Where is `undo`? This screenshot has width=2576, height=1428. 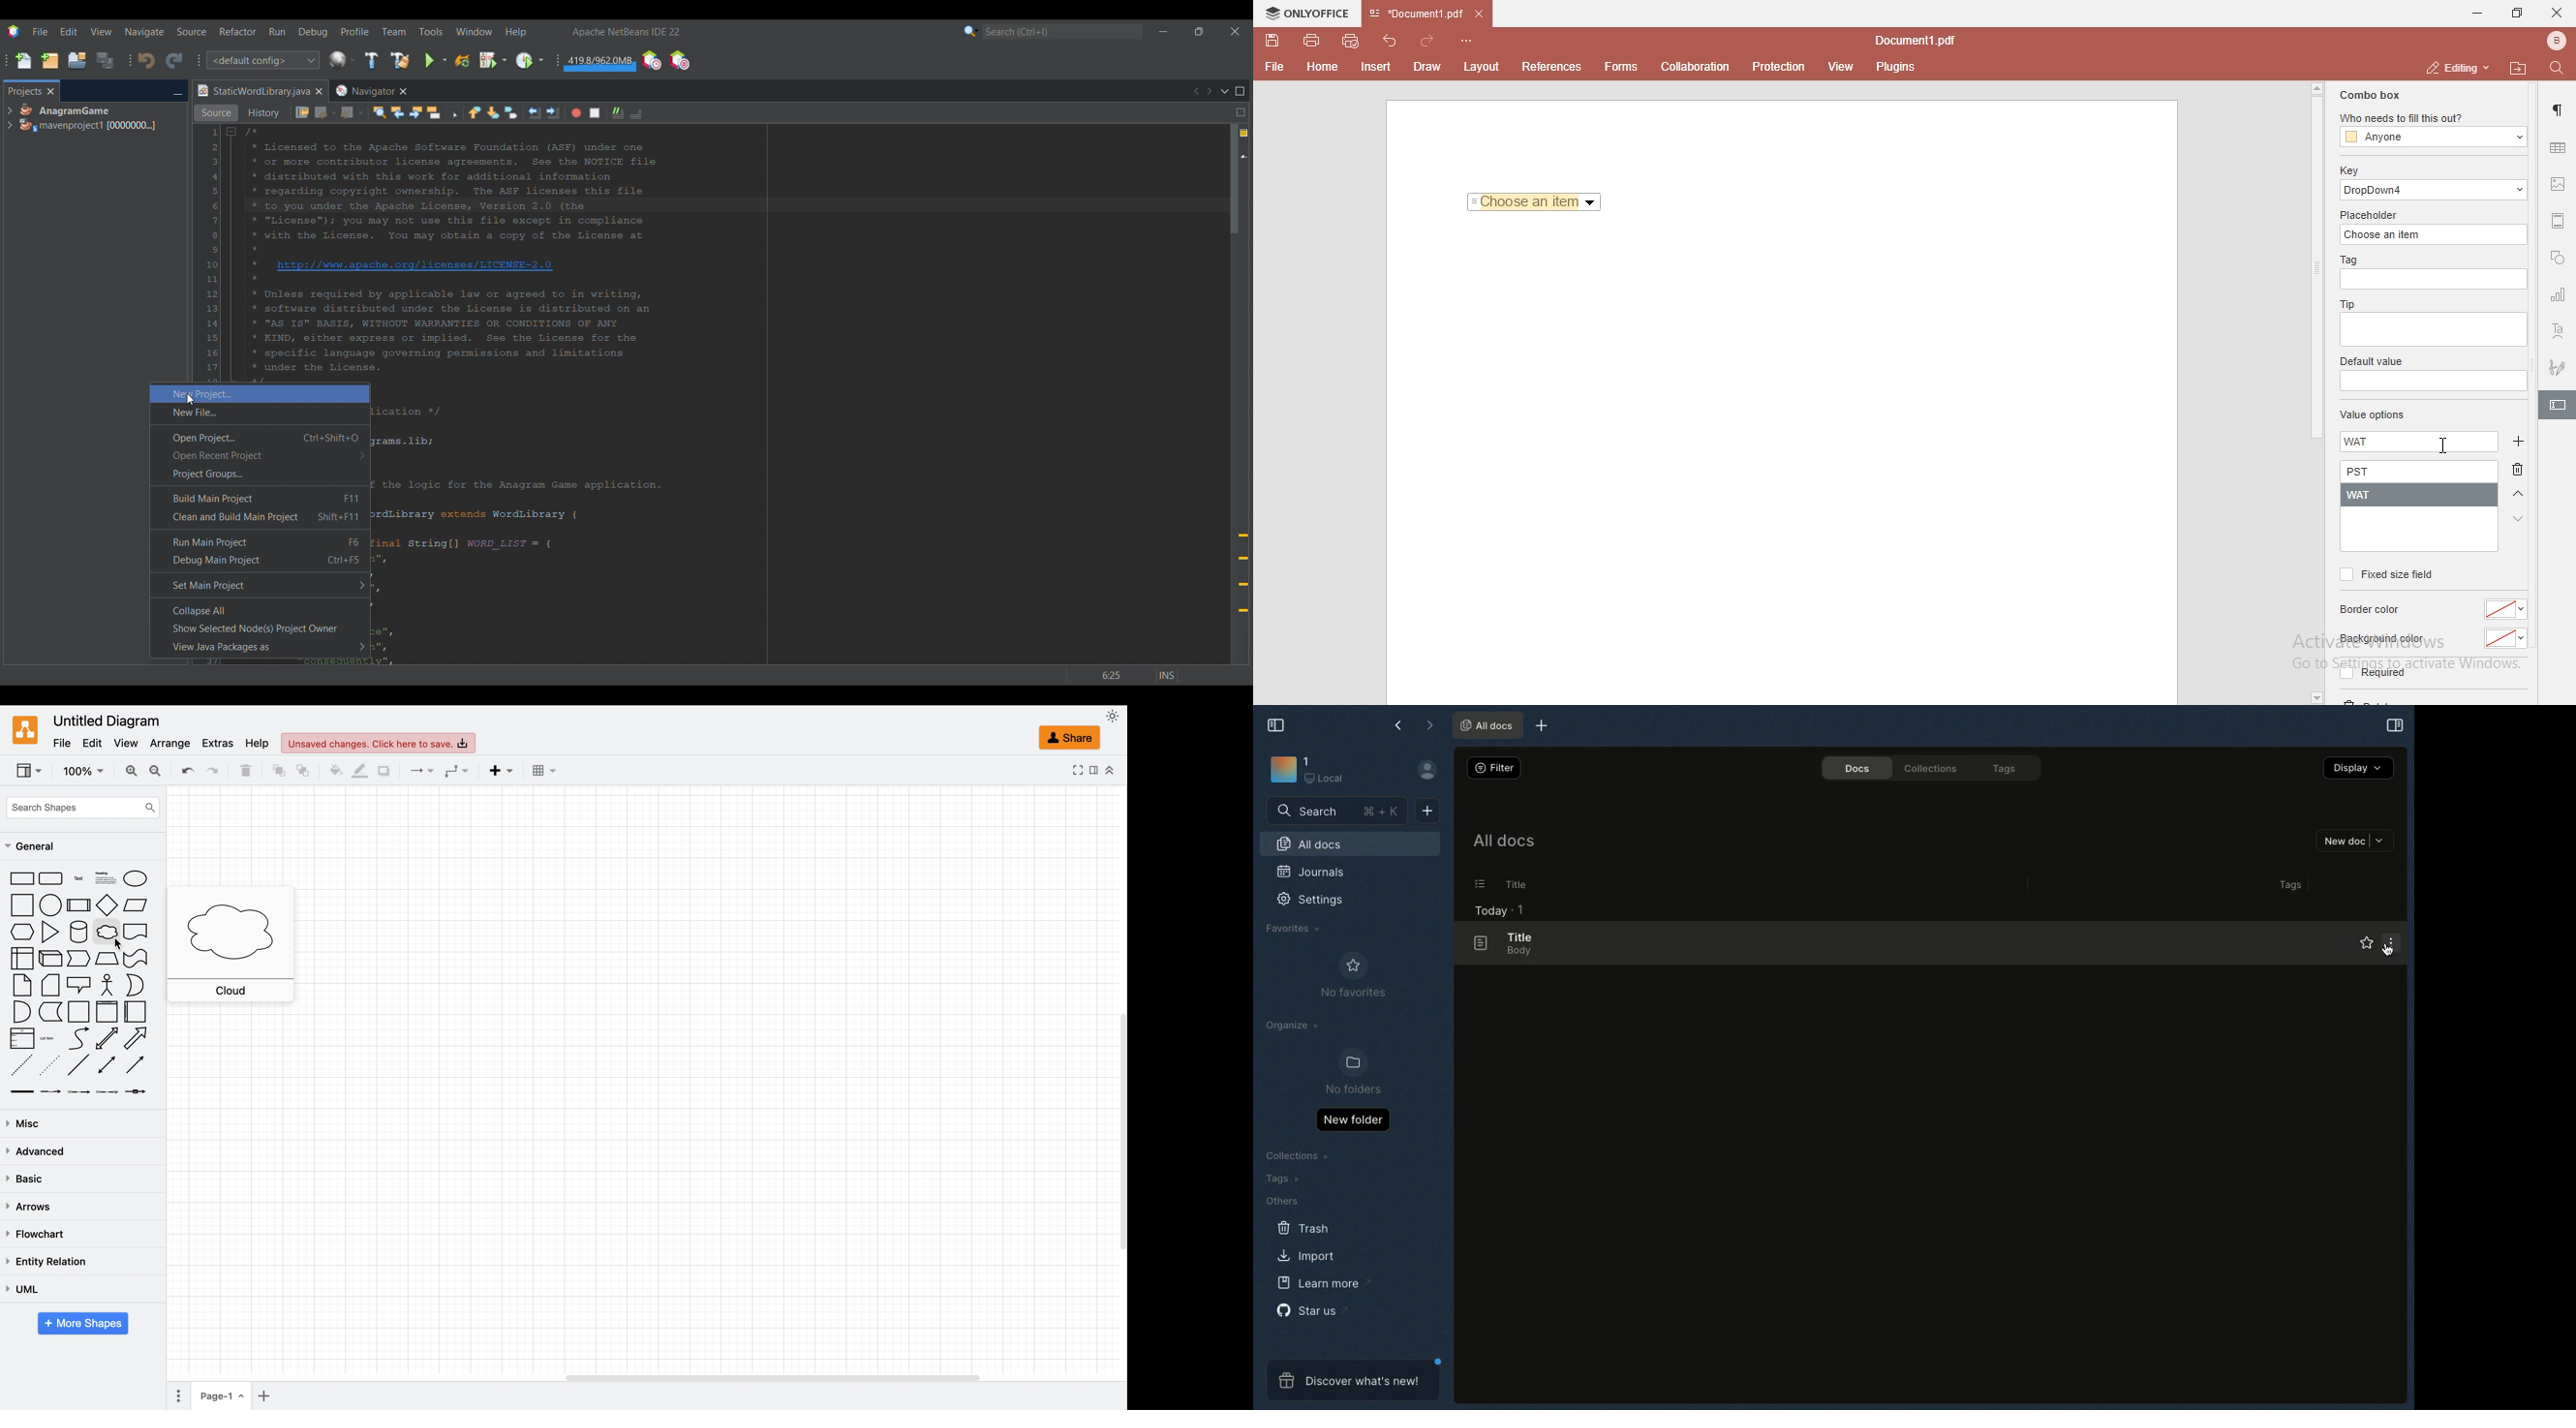
undo is located at coordinates (183, 770).